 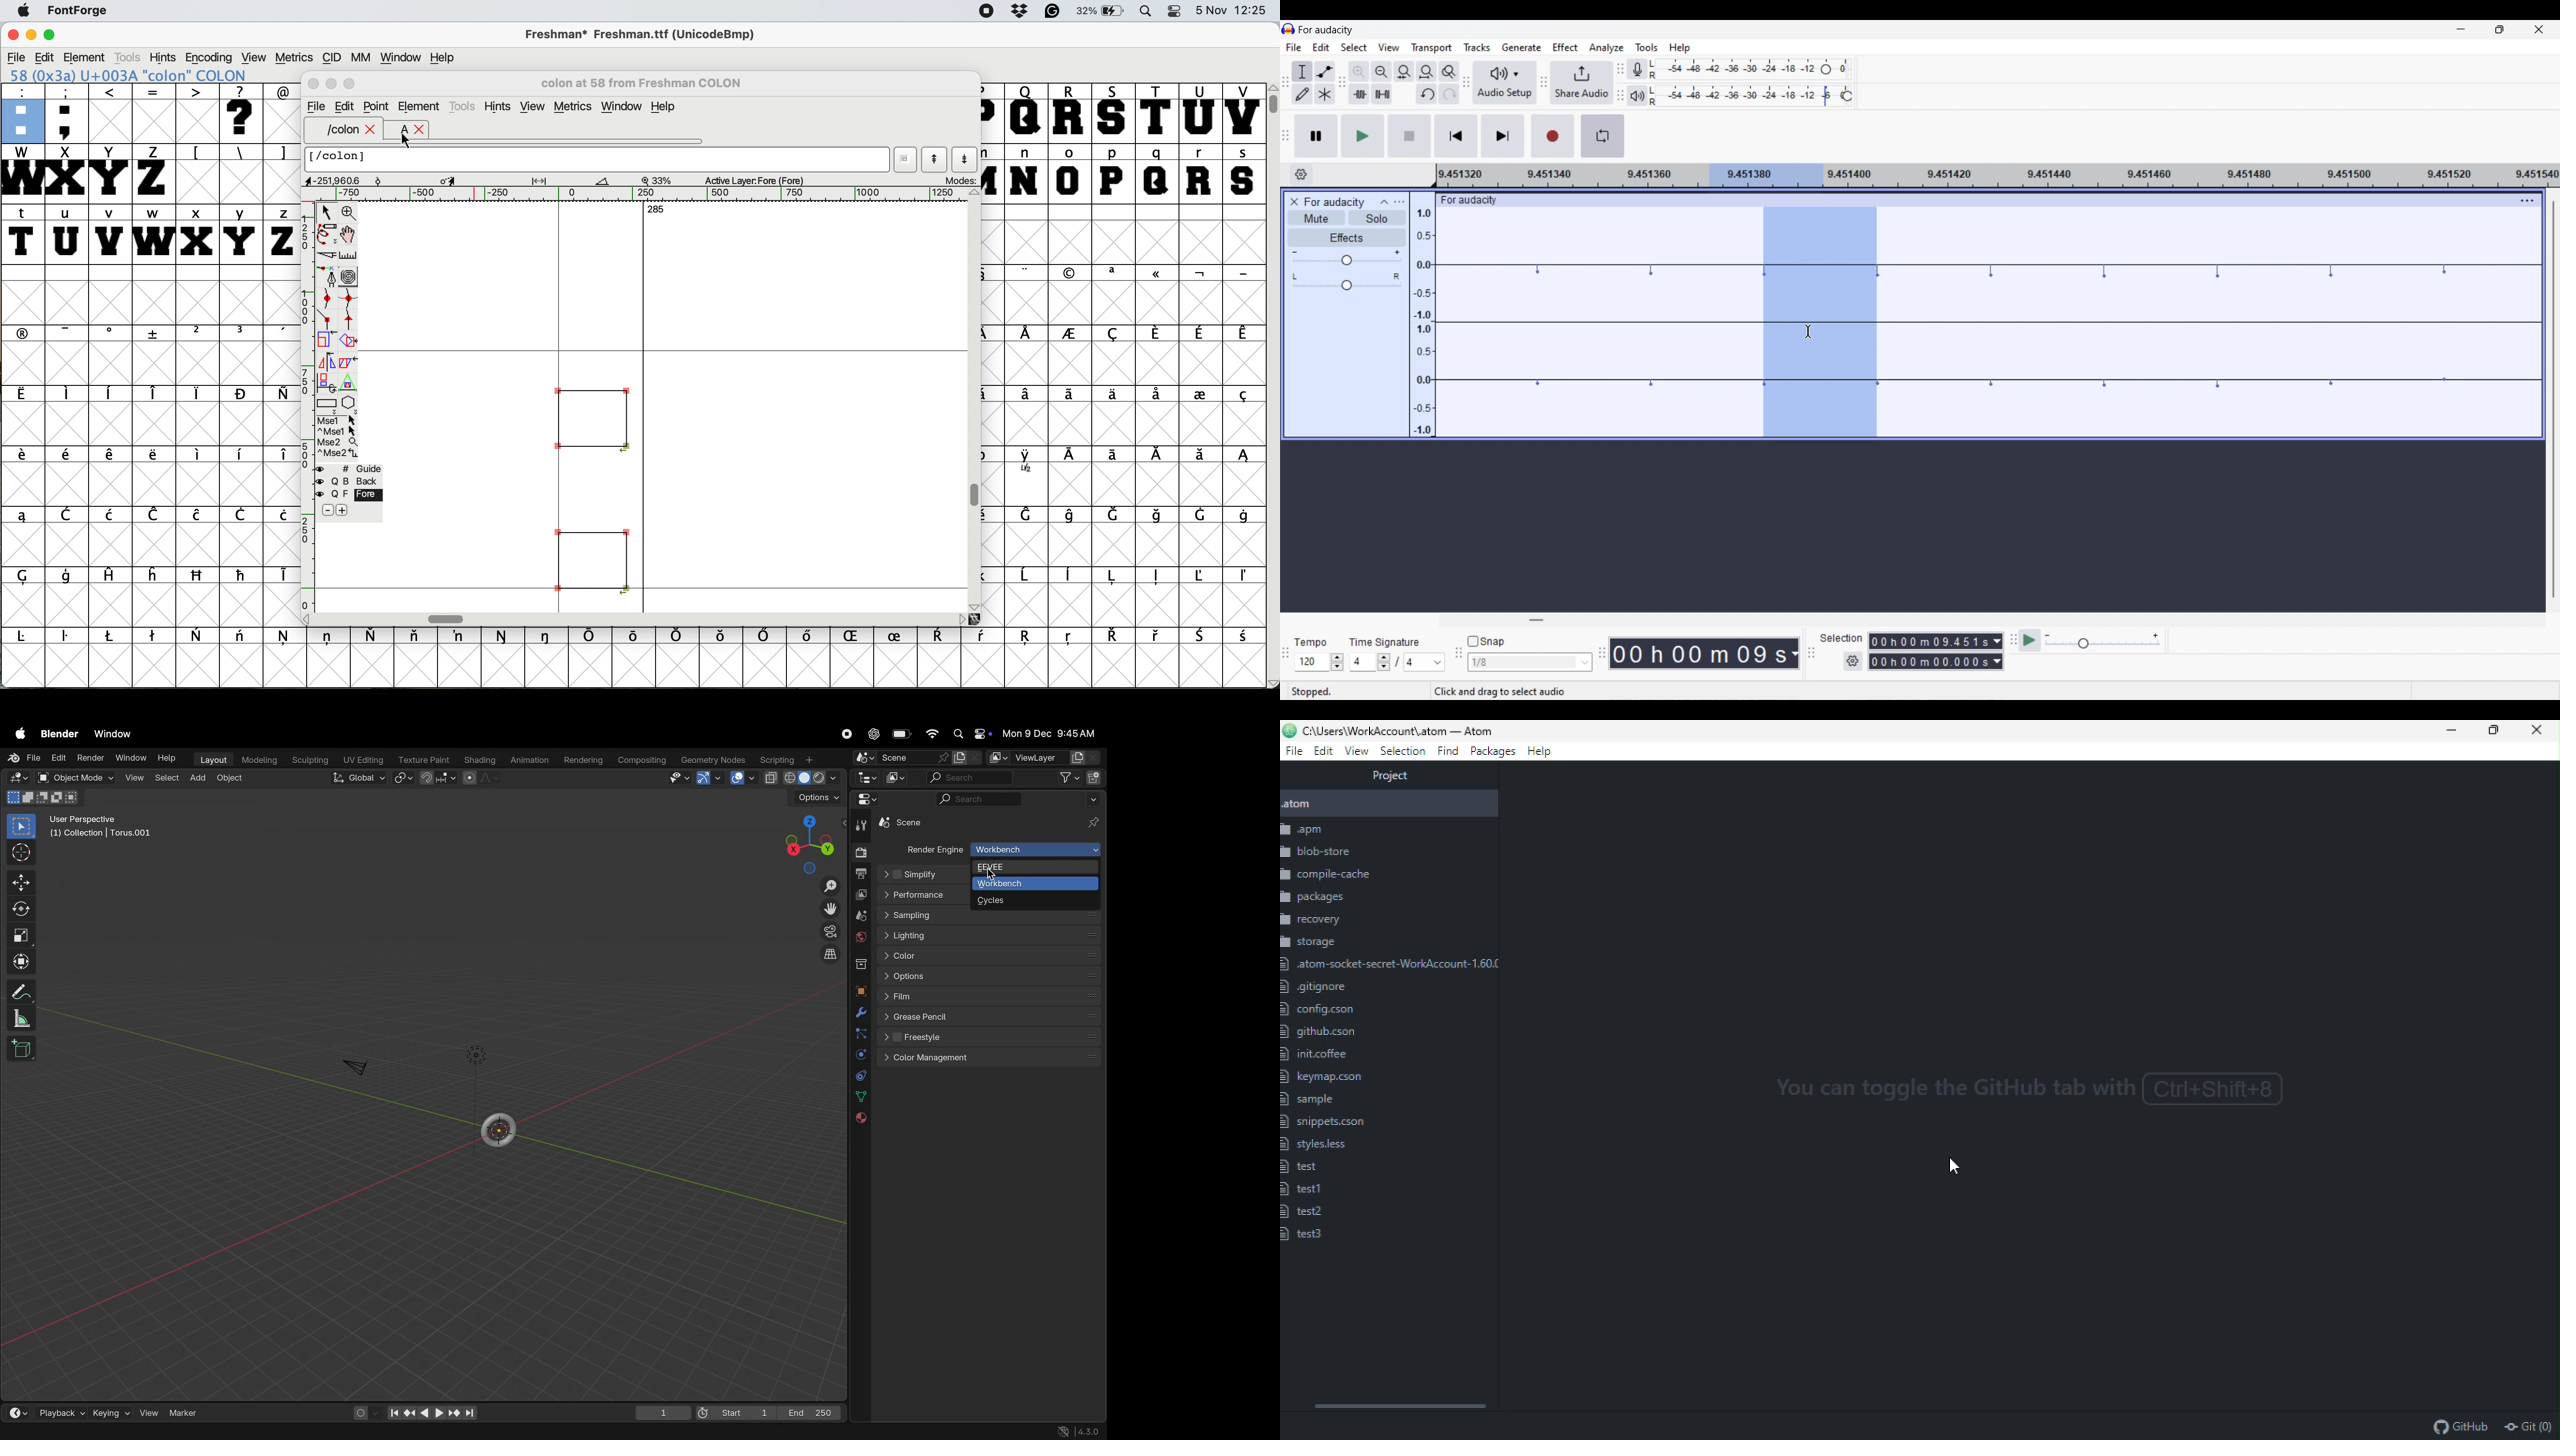 I want to click on Current track, so click(x=2212, y=323).